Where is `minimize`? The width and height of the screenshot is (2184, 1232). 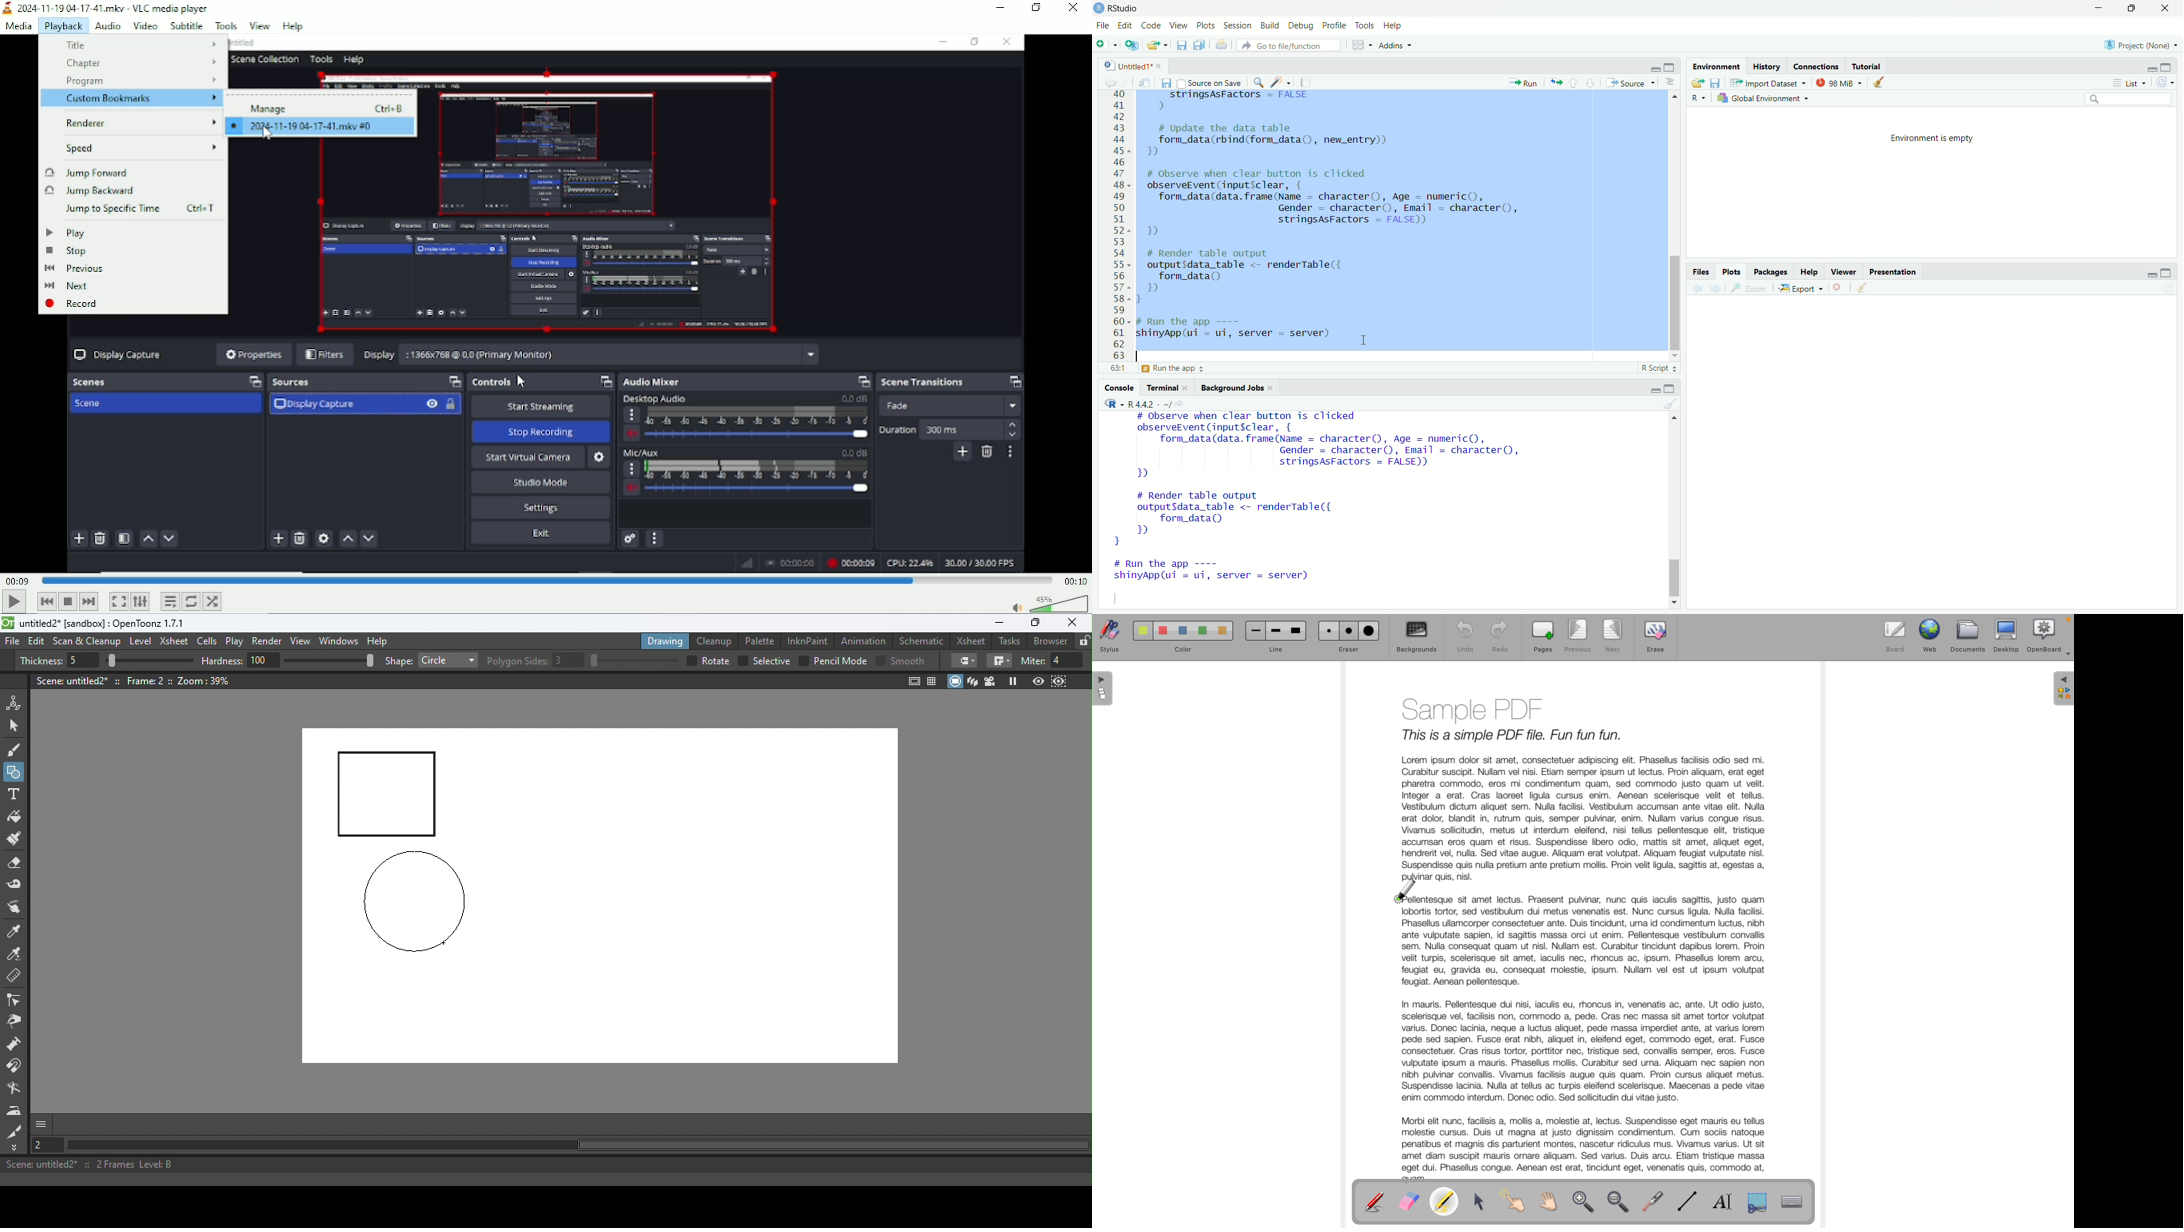 minimize is located at coordinates (1654, 388).